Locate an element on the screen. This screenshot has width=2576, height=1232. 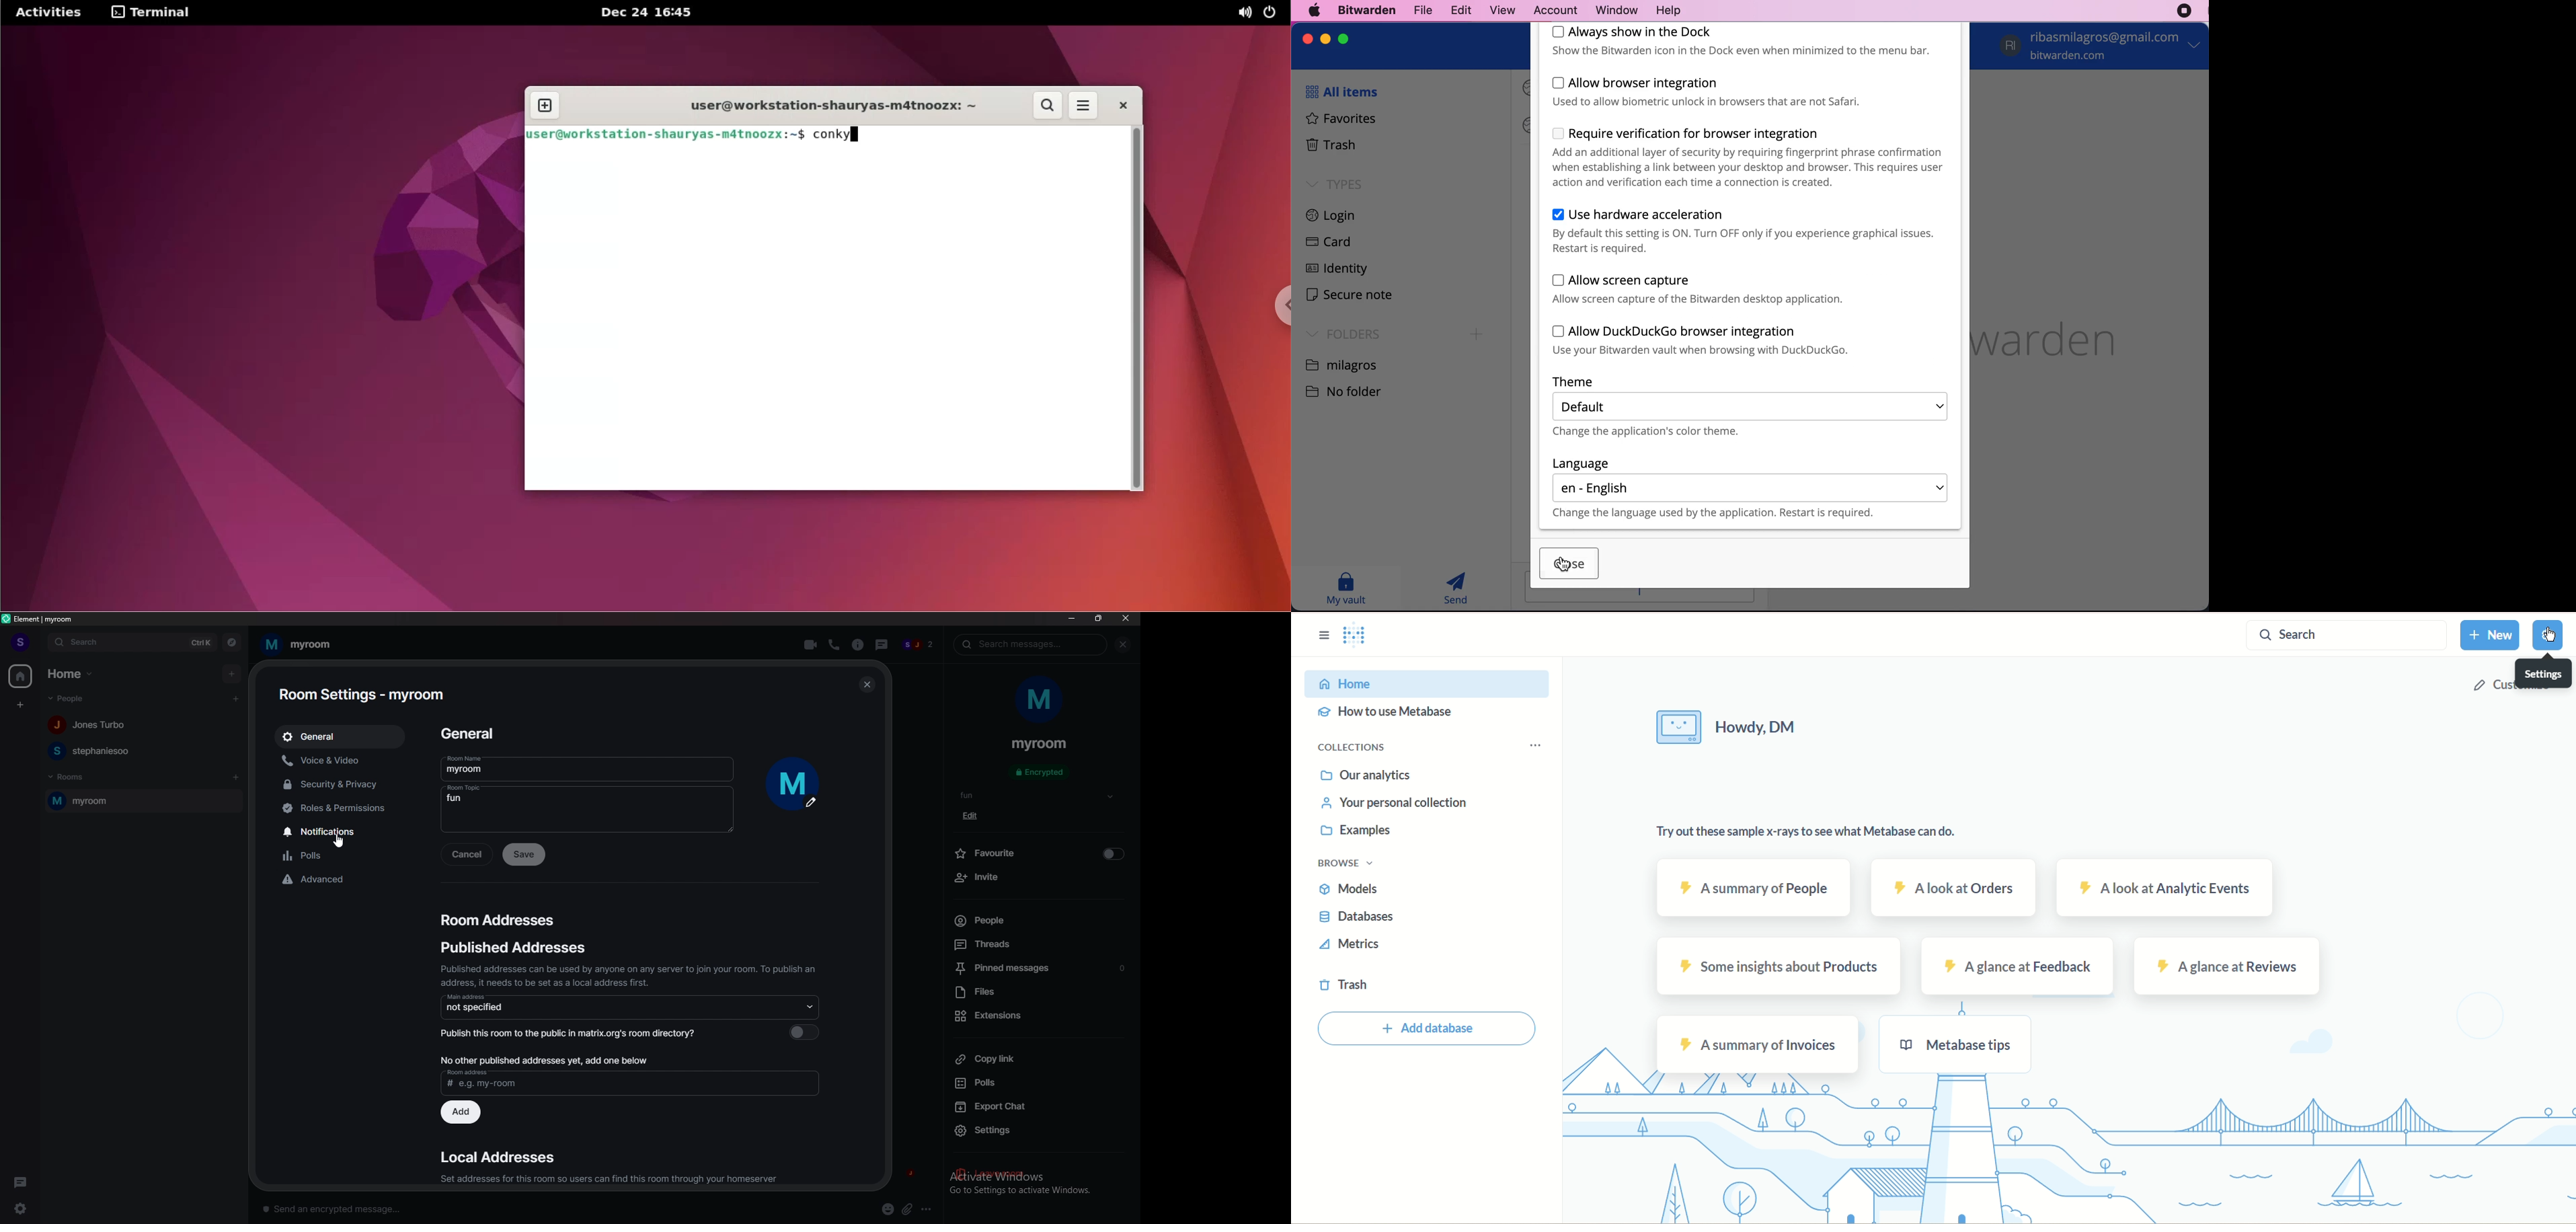
roles and permissions is located at coordinates (347, 809).